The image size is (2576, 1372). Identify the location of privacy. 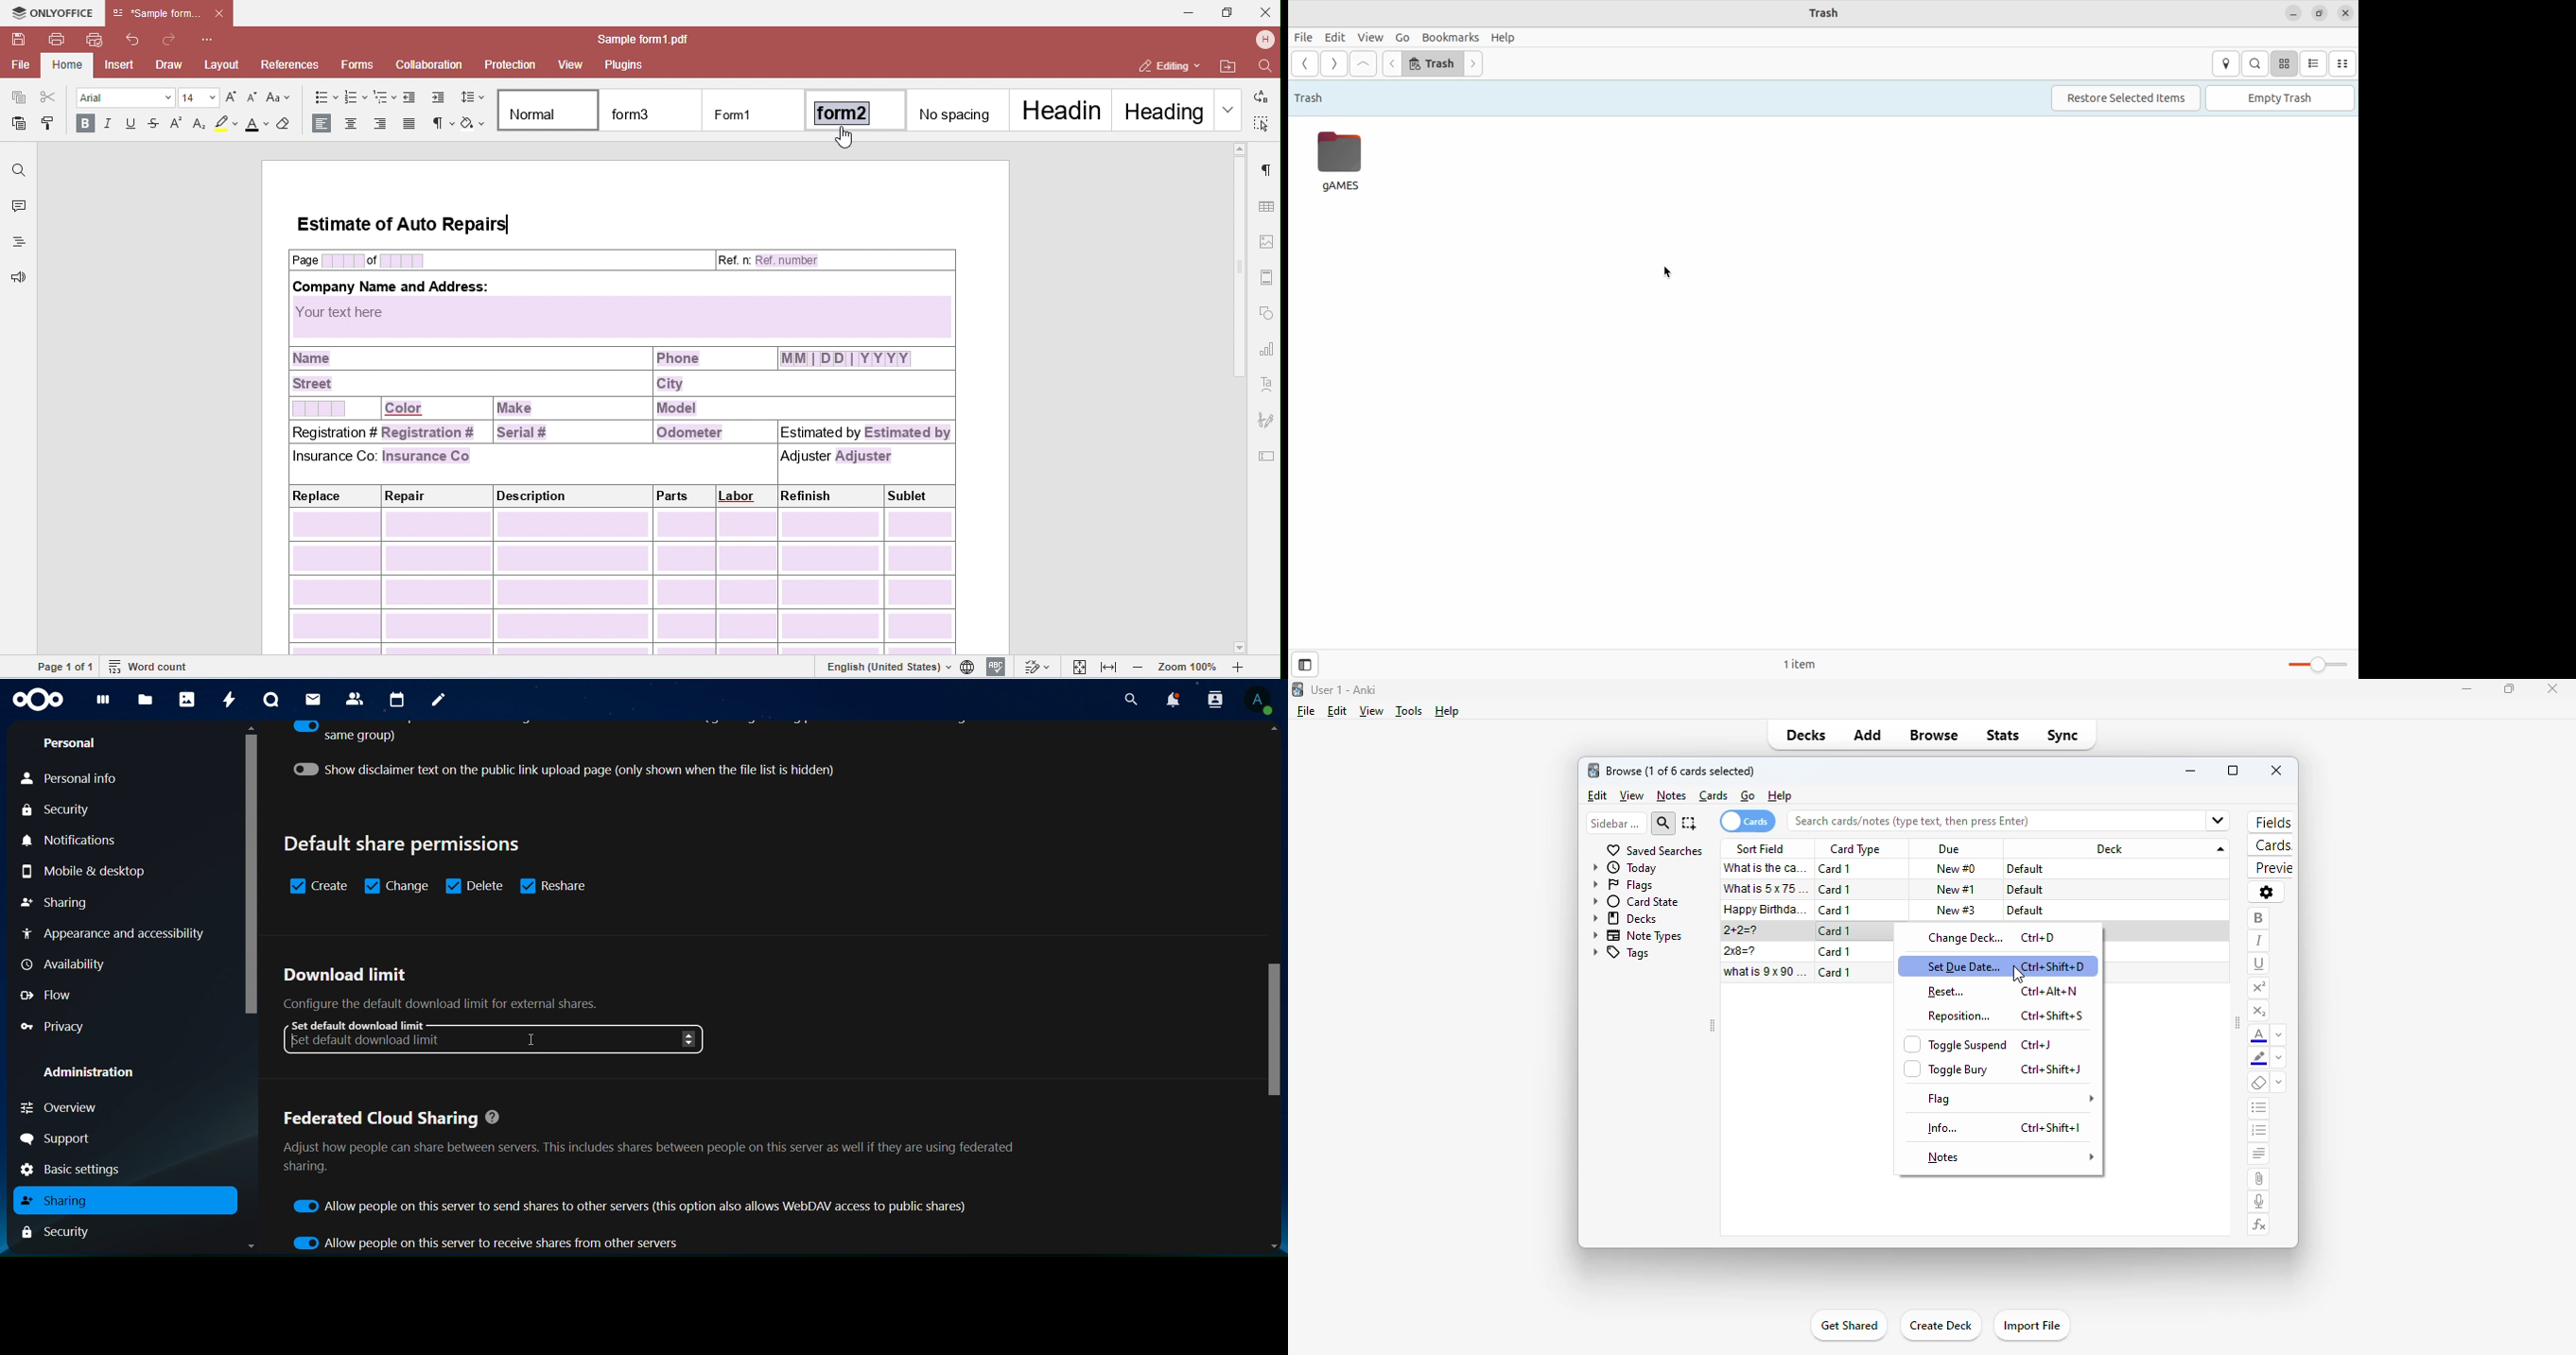
(57, 1025).